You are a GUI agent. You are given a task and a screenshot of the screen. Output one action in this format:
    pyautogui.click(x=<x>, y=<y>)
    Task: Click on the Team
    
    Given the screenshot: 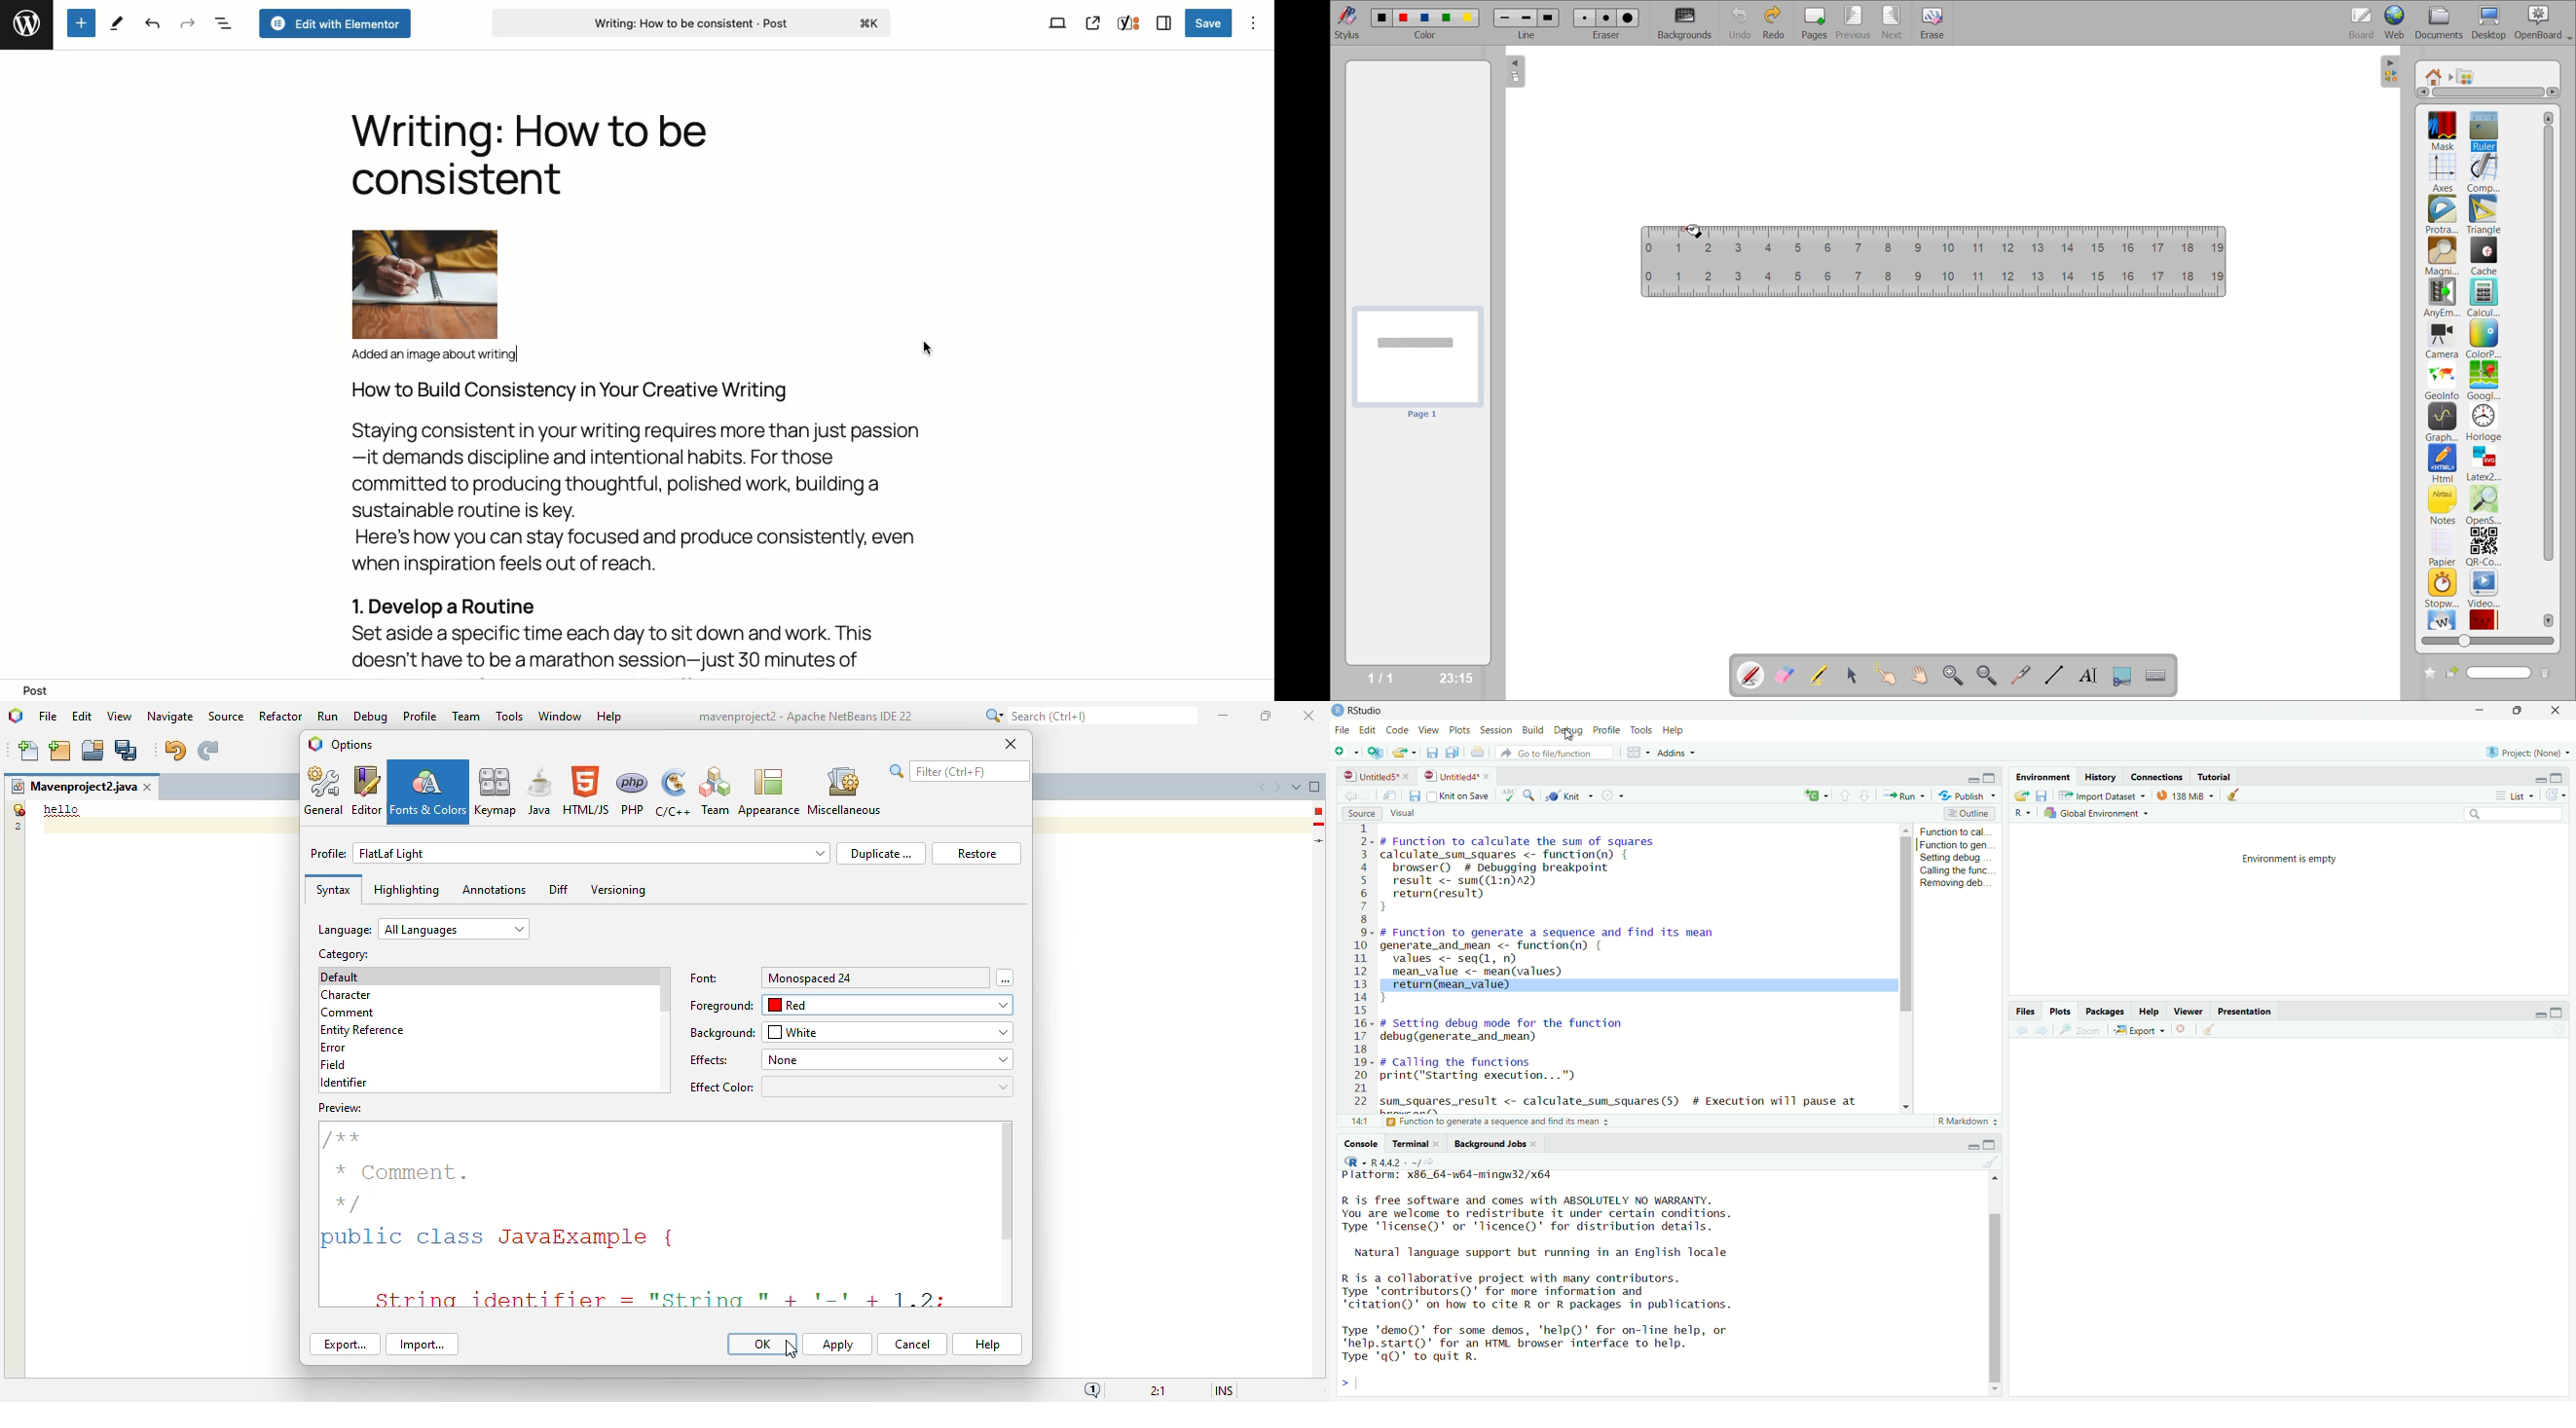 What is the action you would take?
    pyautogui.click(x=715, y=792)
    